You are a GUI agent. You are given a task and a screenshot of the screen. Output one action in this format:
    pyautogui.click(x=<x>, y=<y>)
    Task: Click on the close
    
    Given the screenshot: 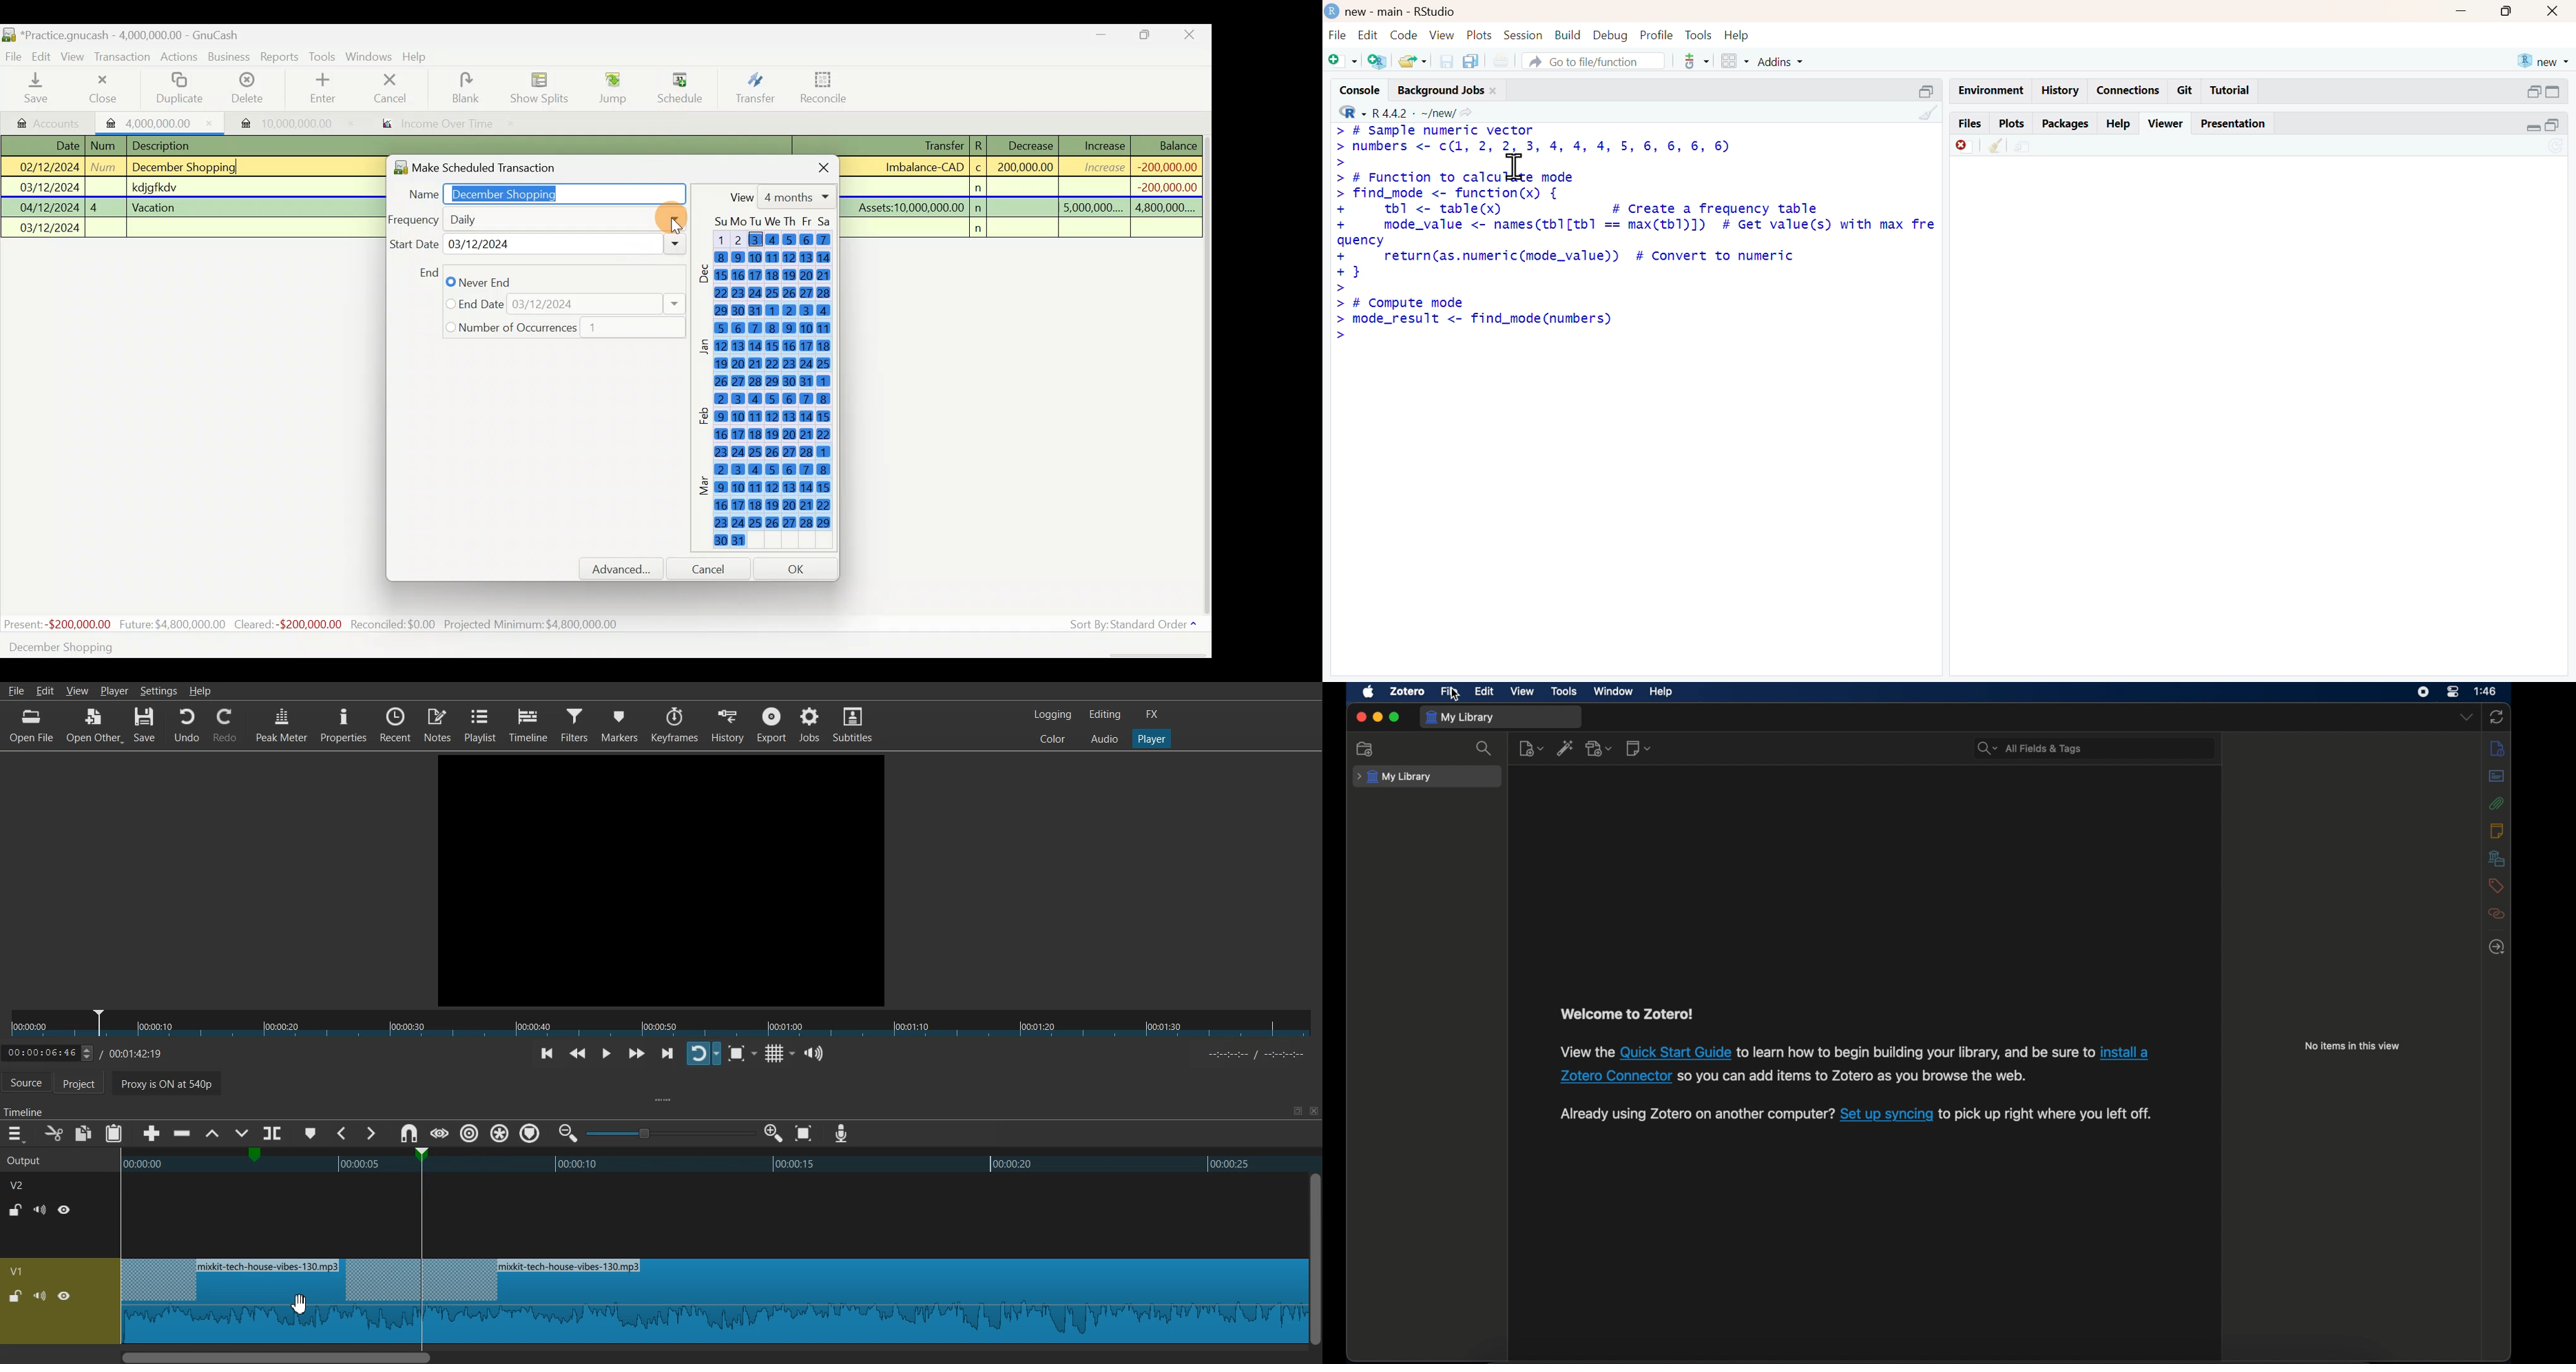 What is the action you would take?
    pyautogui.click(x=1360, y=717)
    